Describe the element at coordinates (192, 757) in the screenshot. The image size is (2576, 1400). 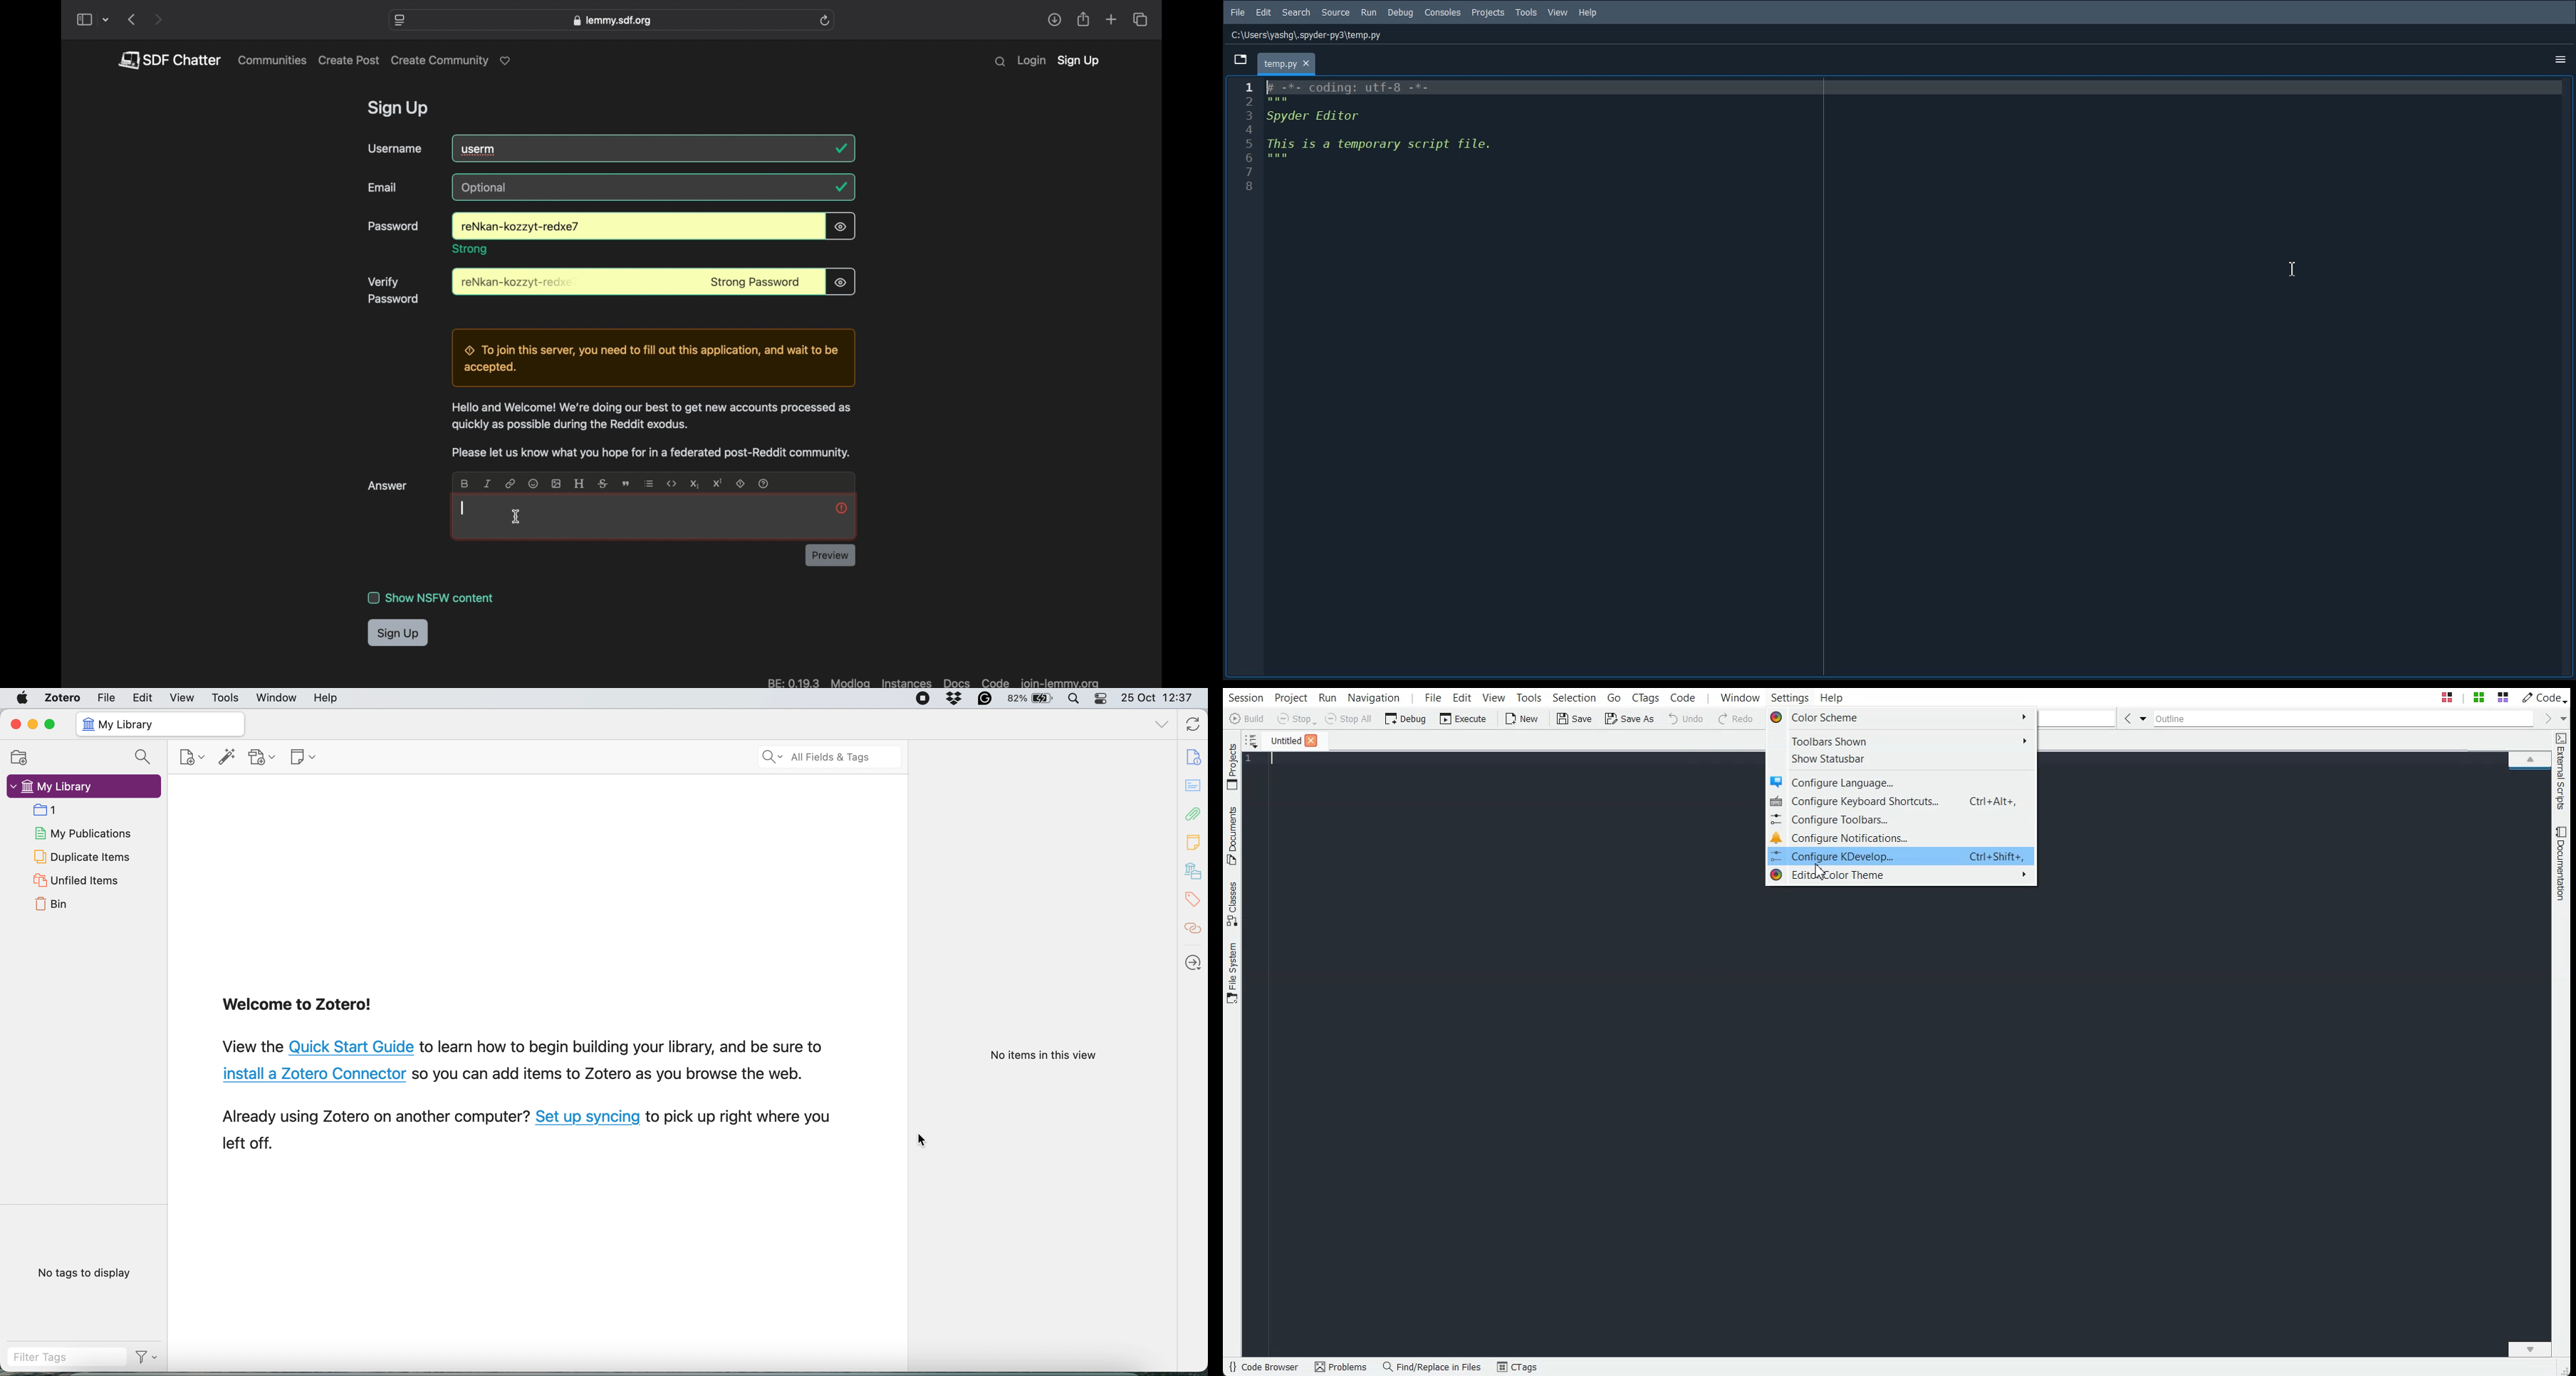
I see `new item` at that location.